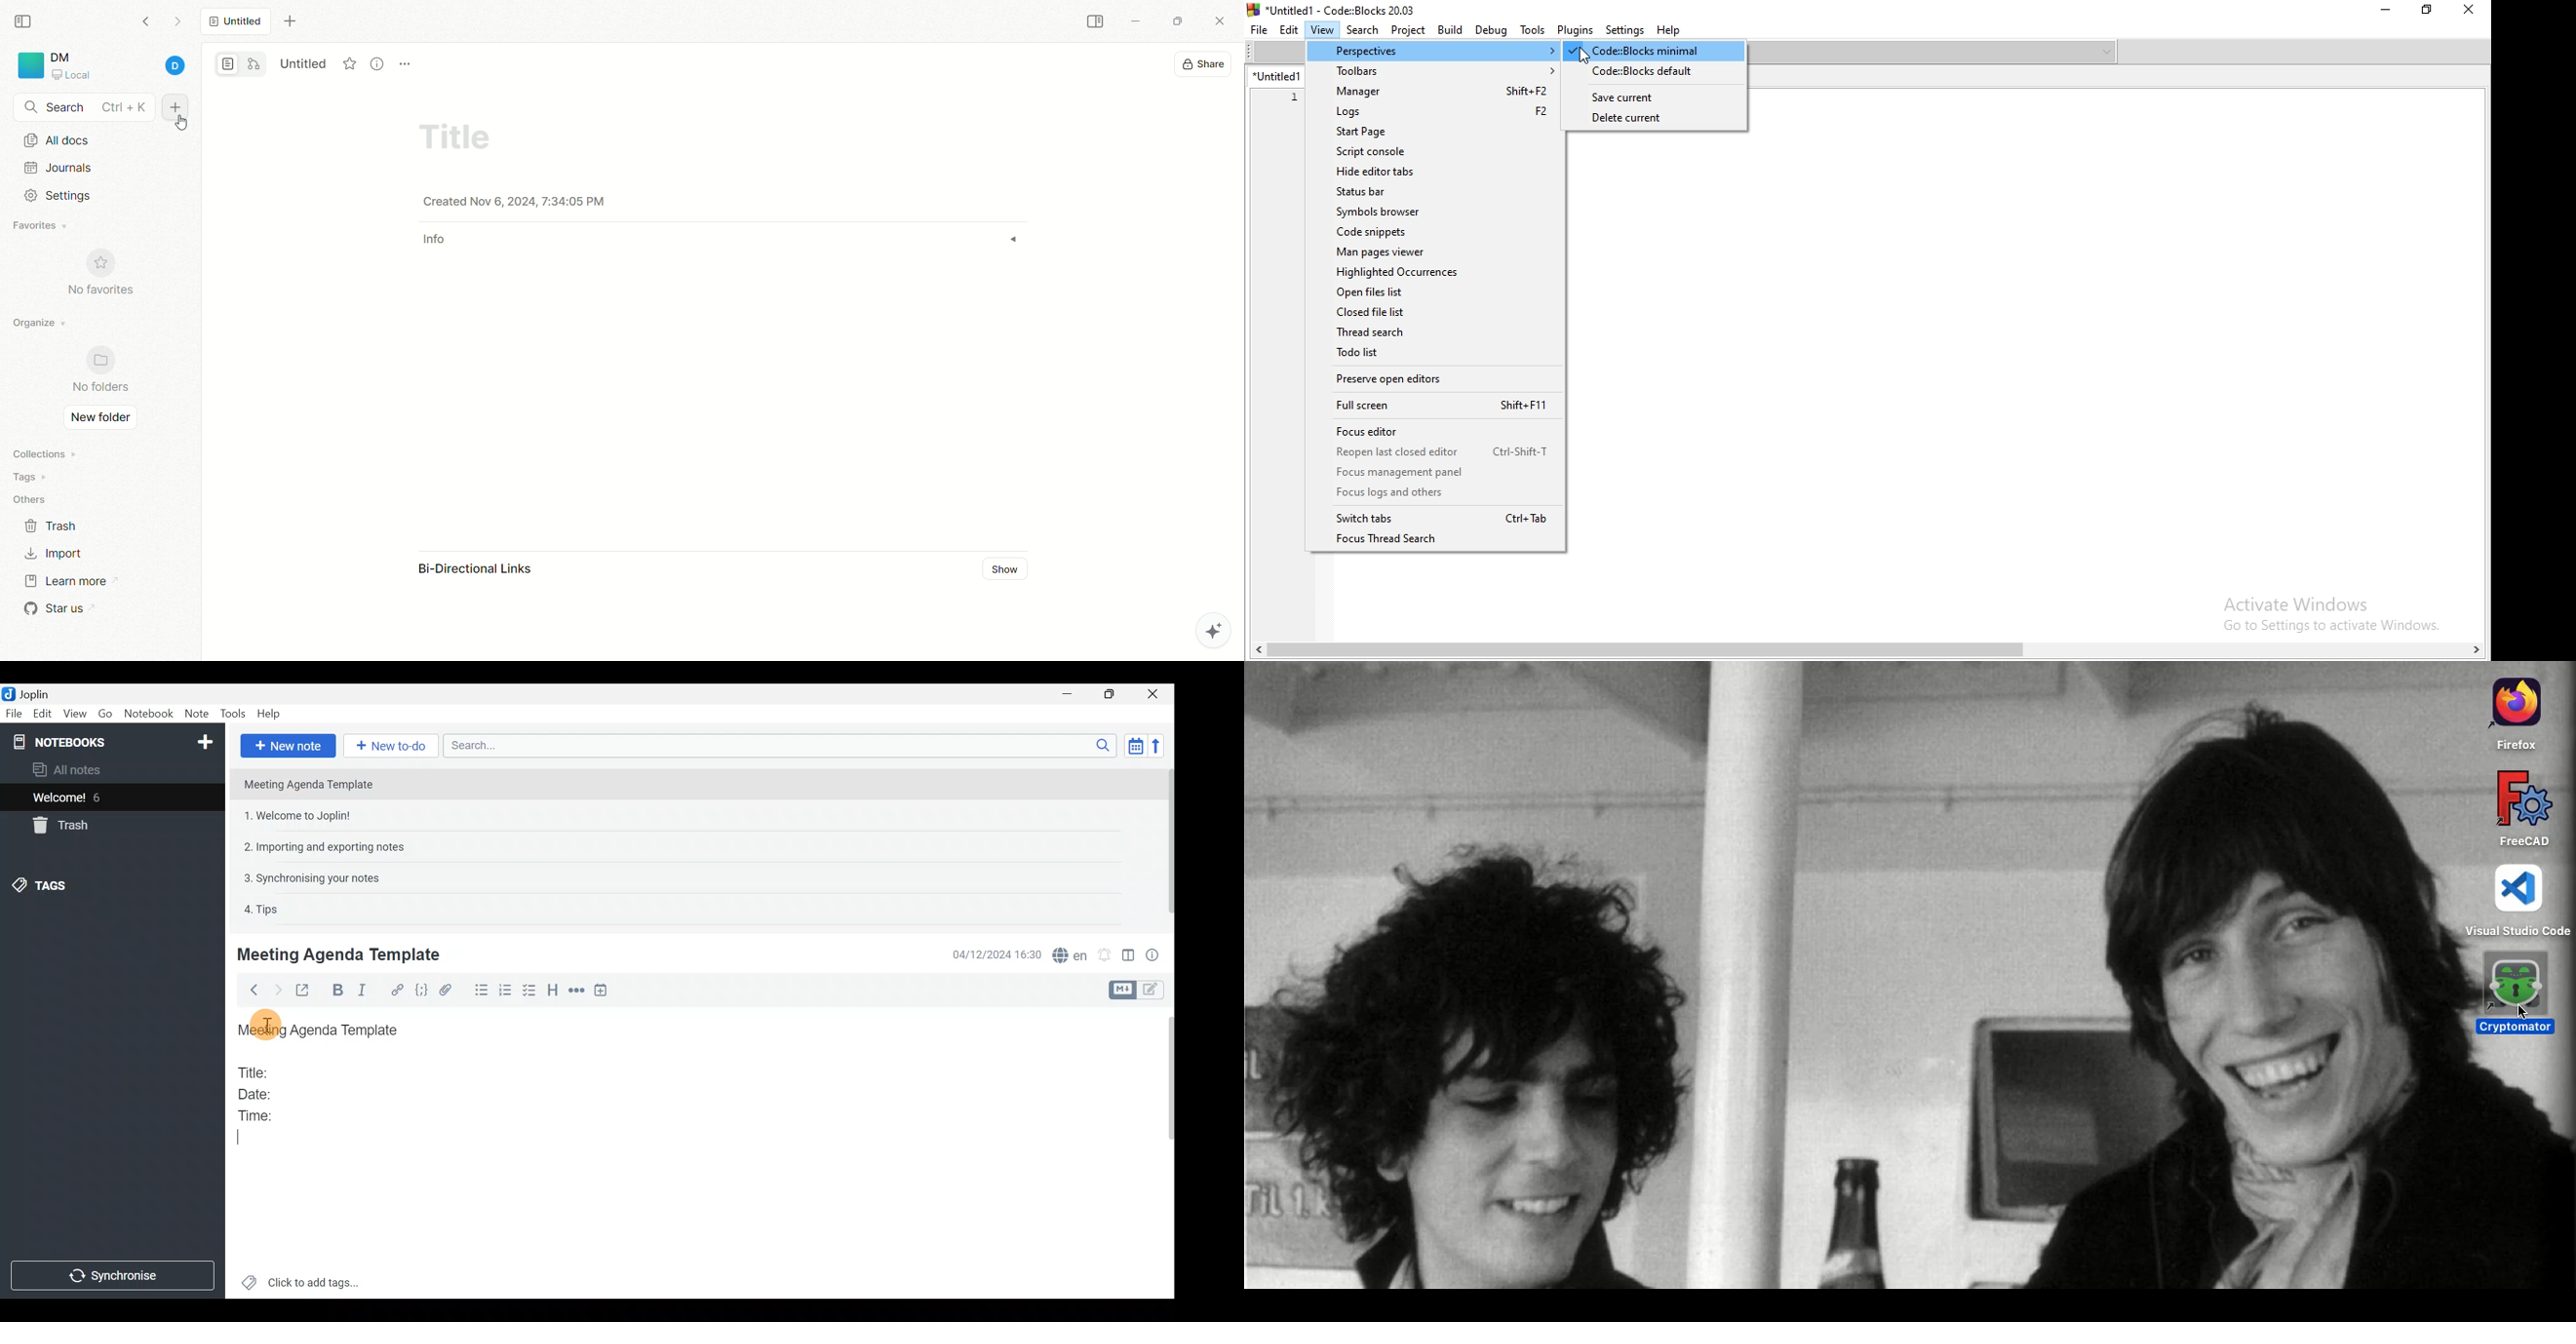 The height and width of the screenshot is (1344, 2576). What do you see at coordinates (1434, 72) in the screenshot?
I see `Toolbars` at bounding box center [1434, 72].